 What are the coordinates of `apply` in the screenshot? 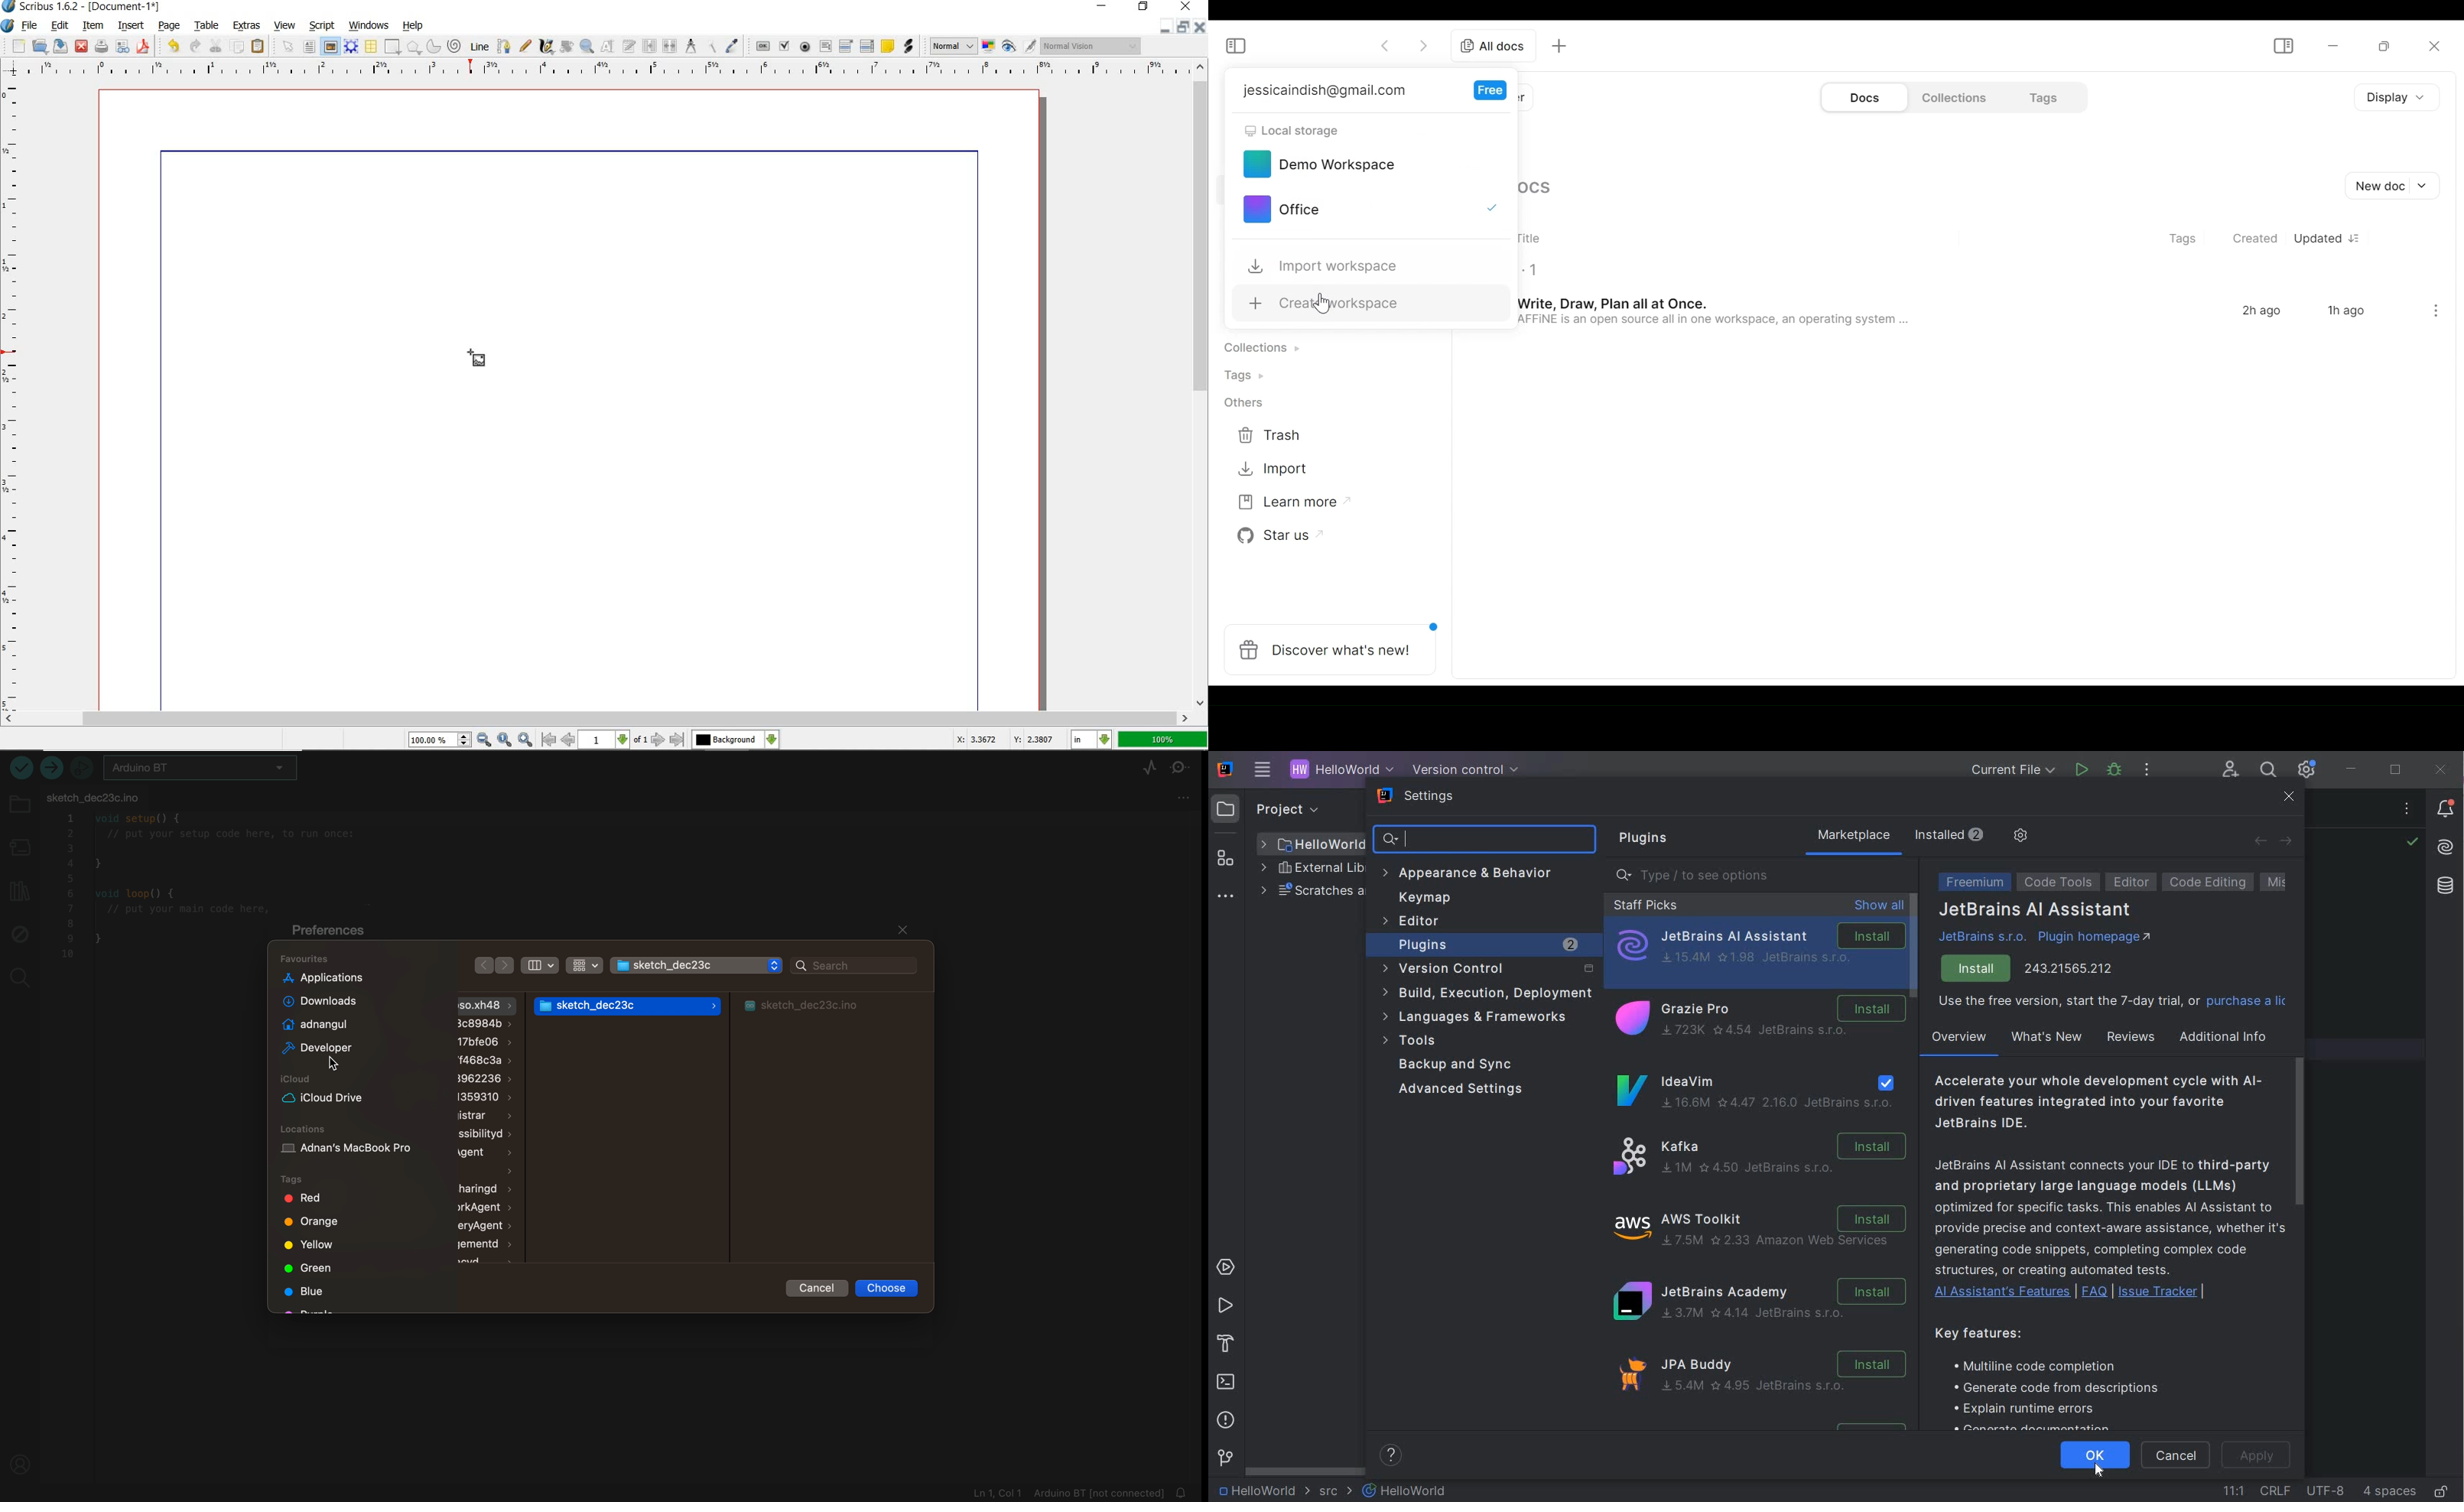 It's located at (2261, 1457).